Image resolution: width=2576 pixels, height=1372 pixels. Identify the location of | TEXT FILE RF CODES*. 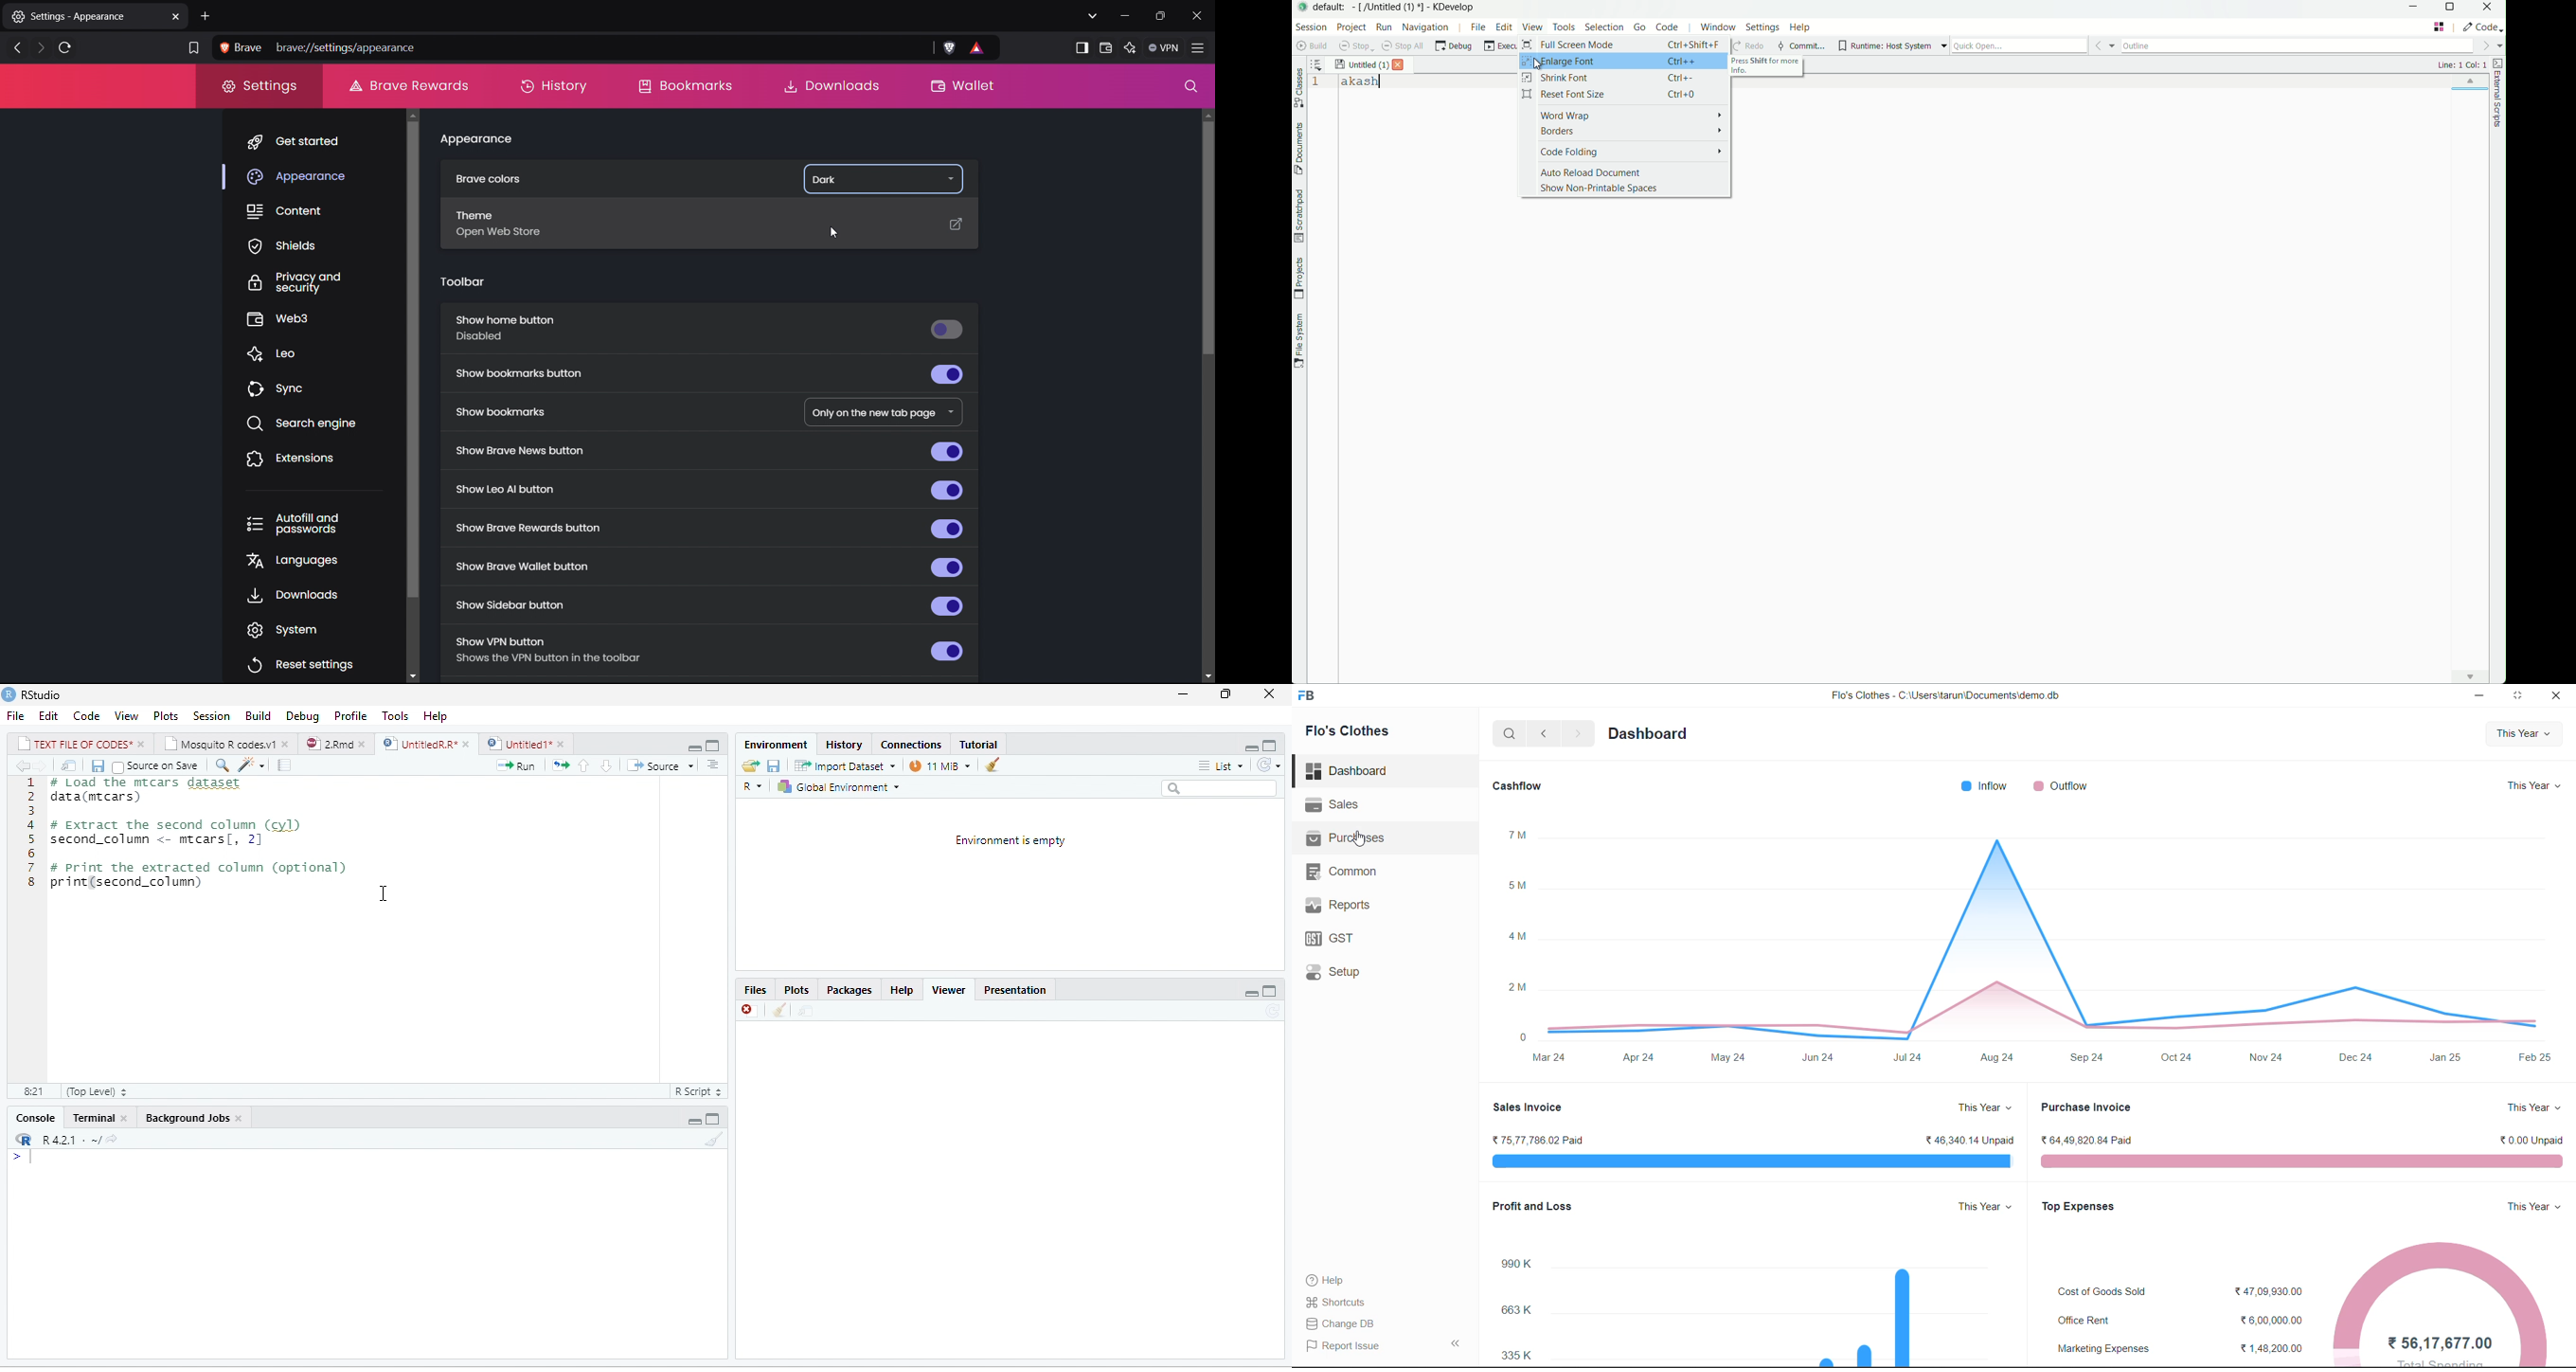
(74, 742).